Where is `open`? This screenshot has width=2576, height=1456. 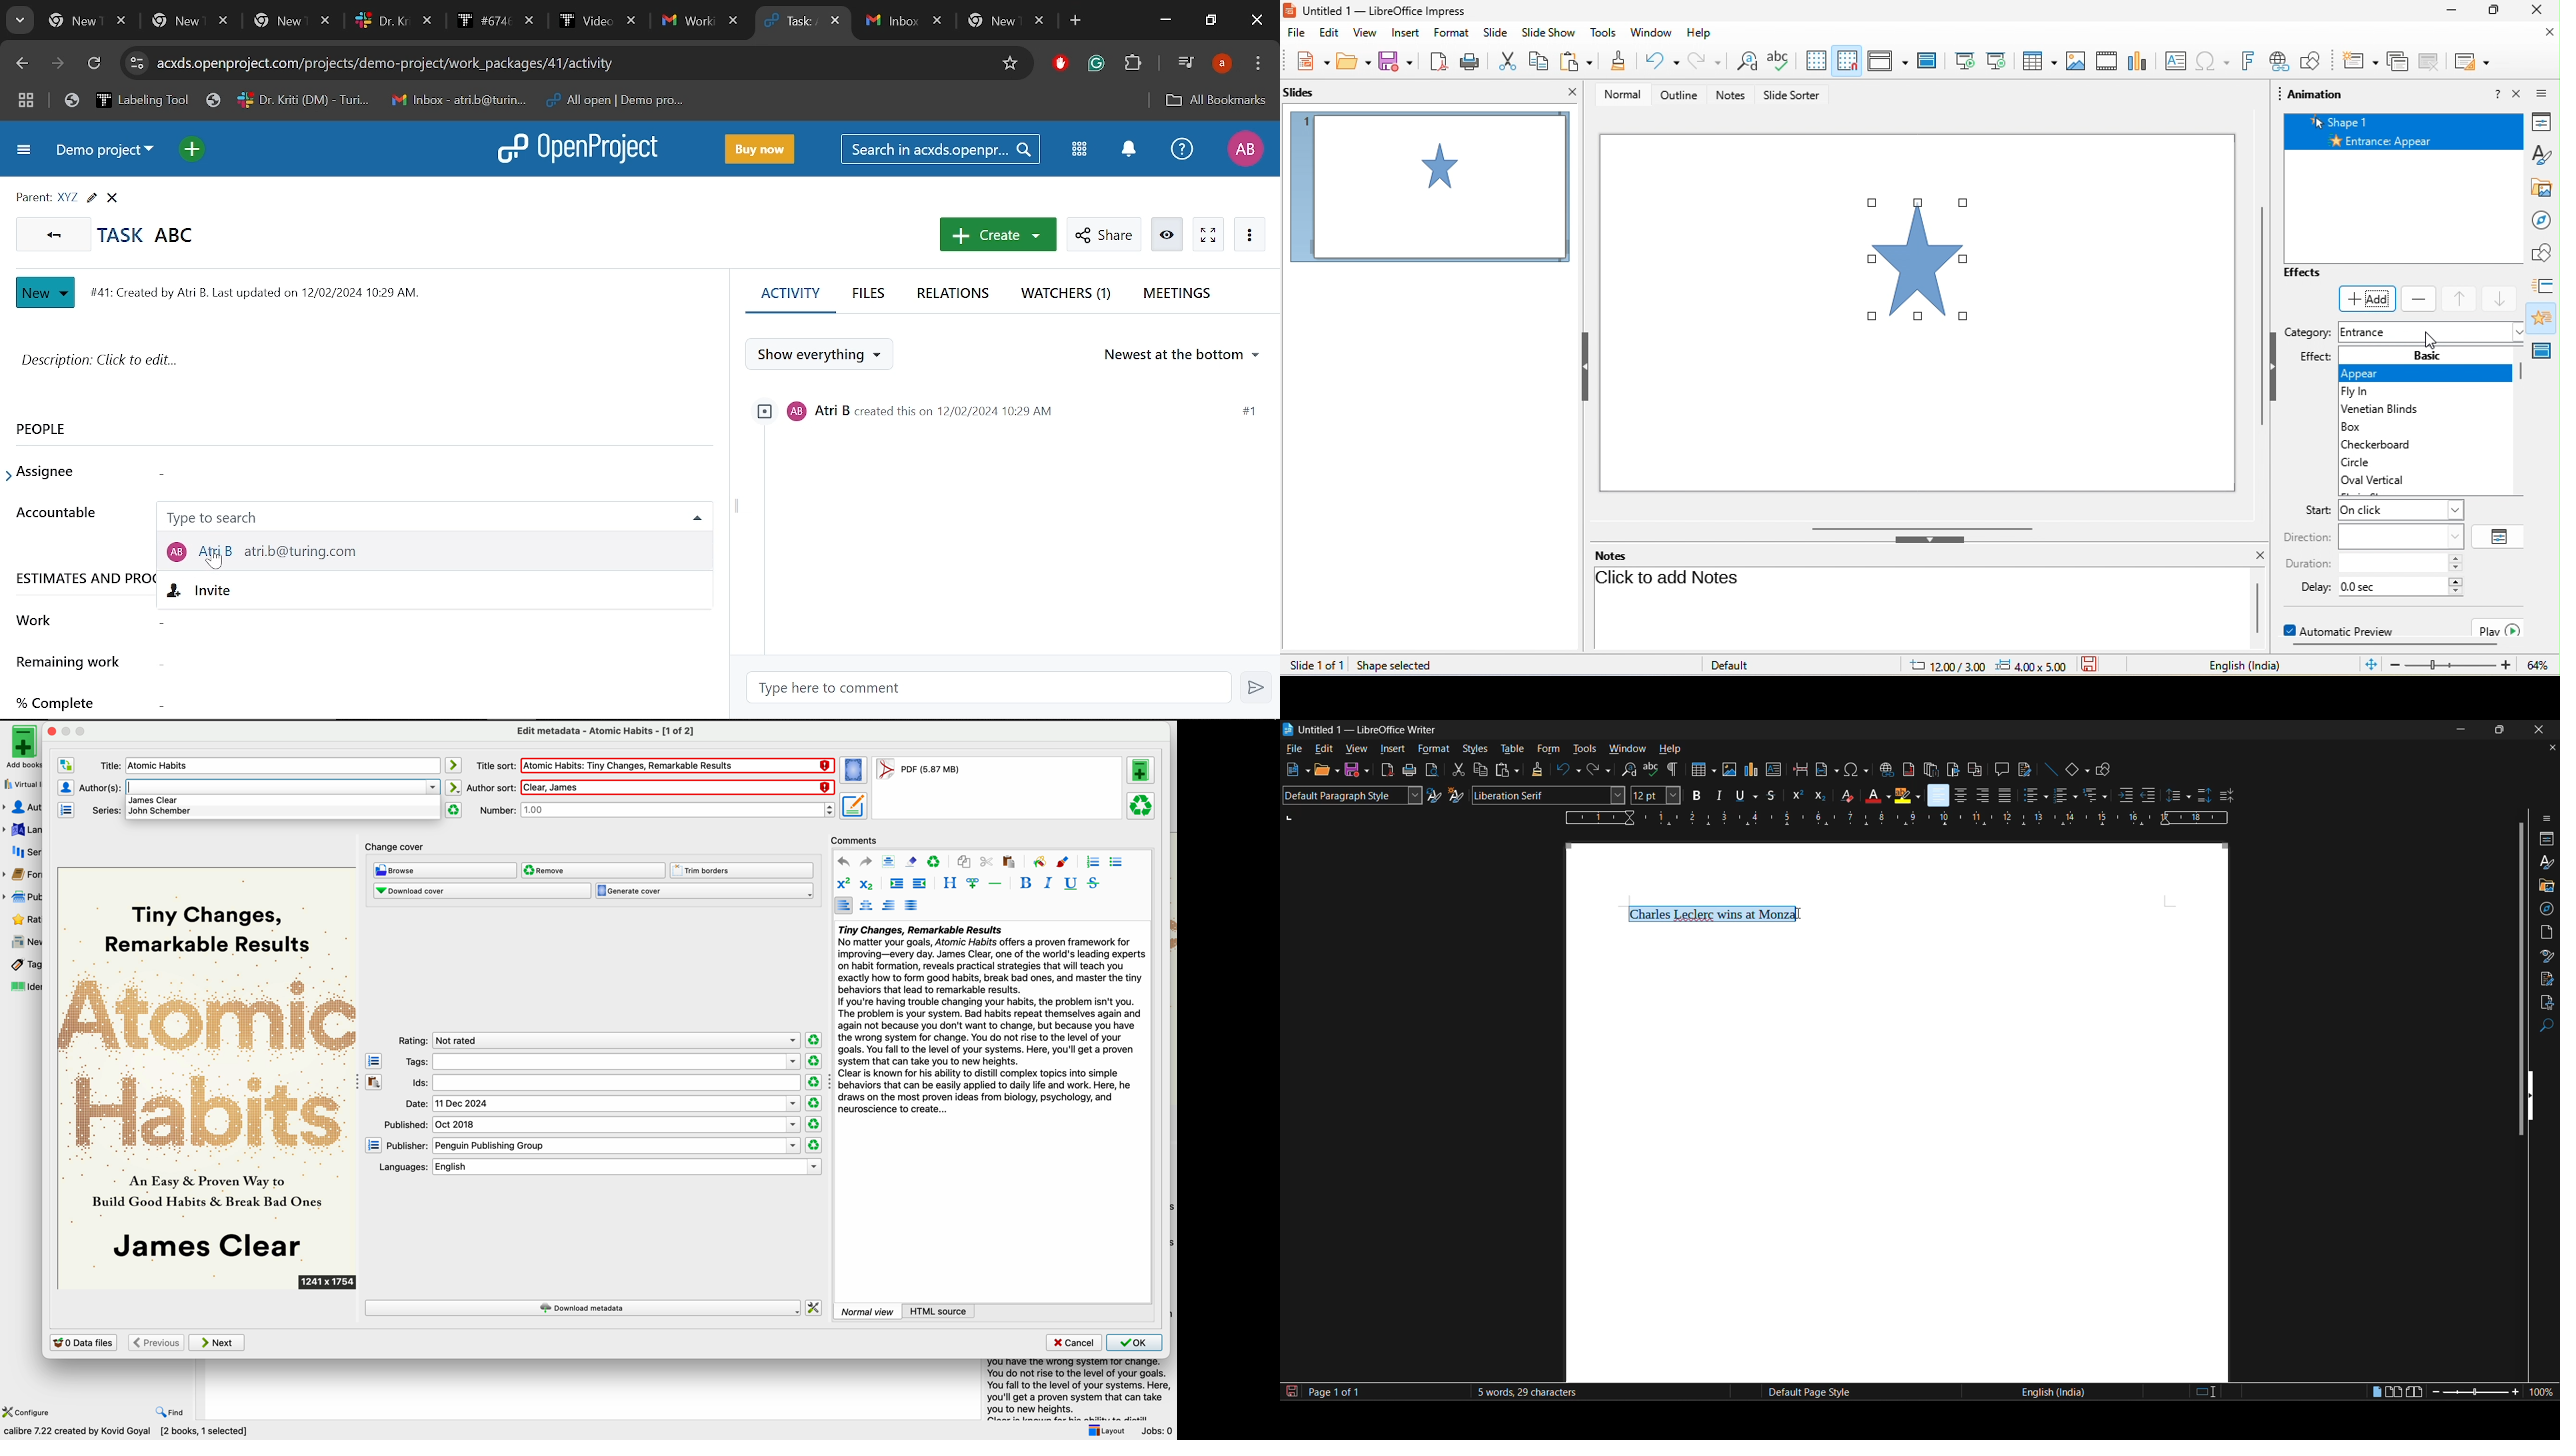 open is located at coordinates (1329, 771).